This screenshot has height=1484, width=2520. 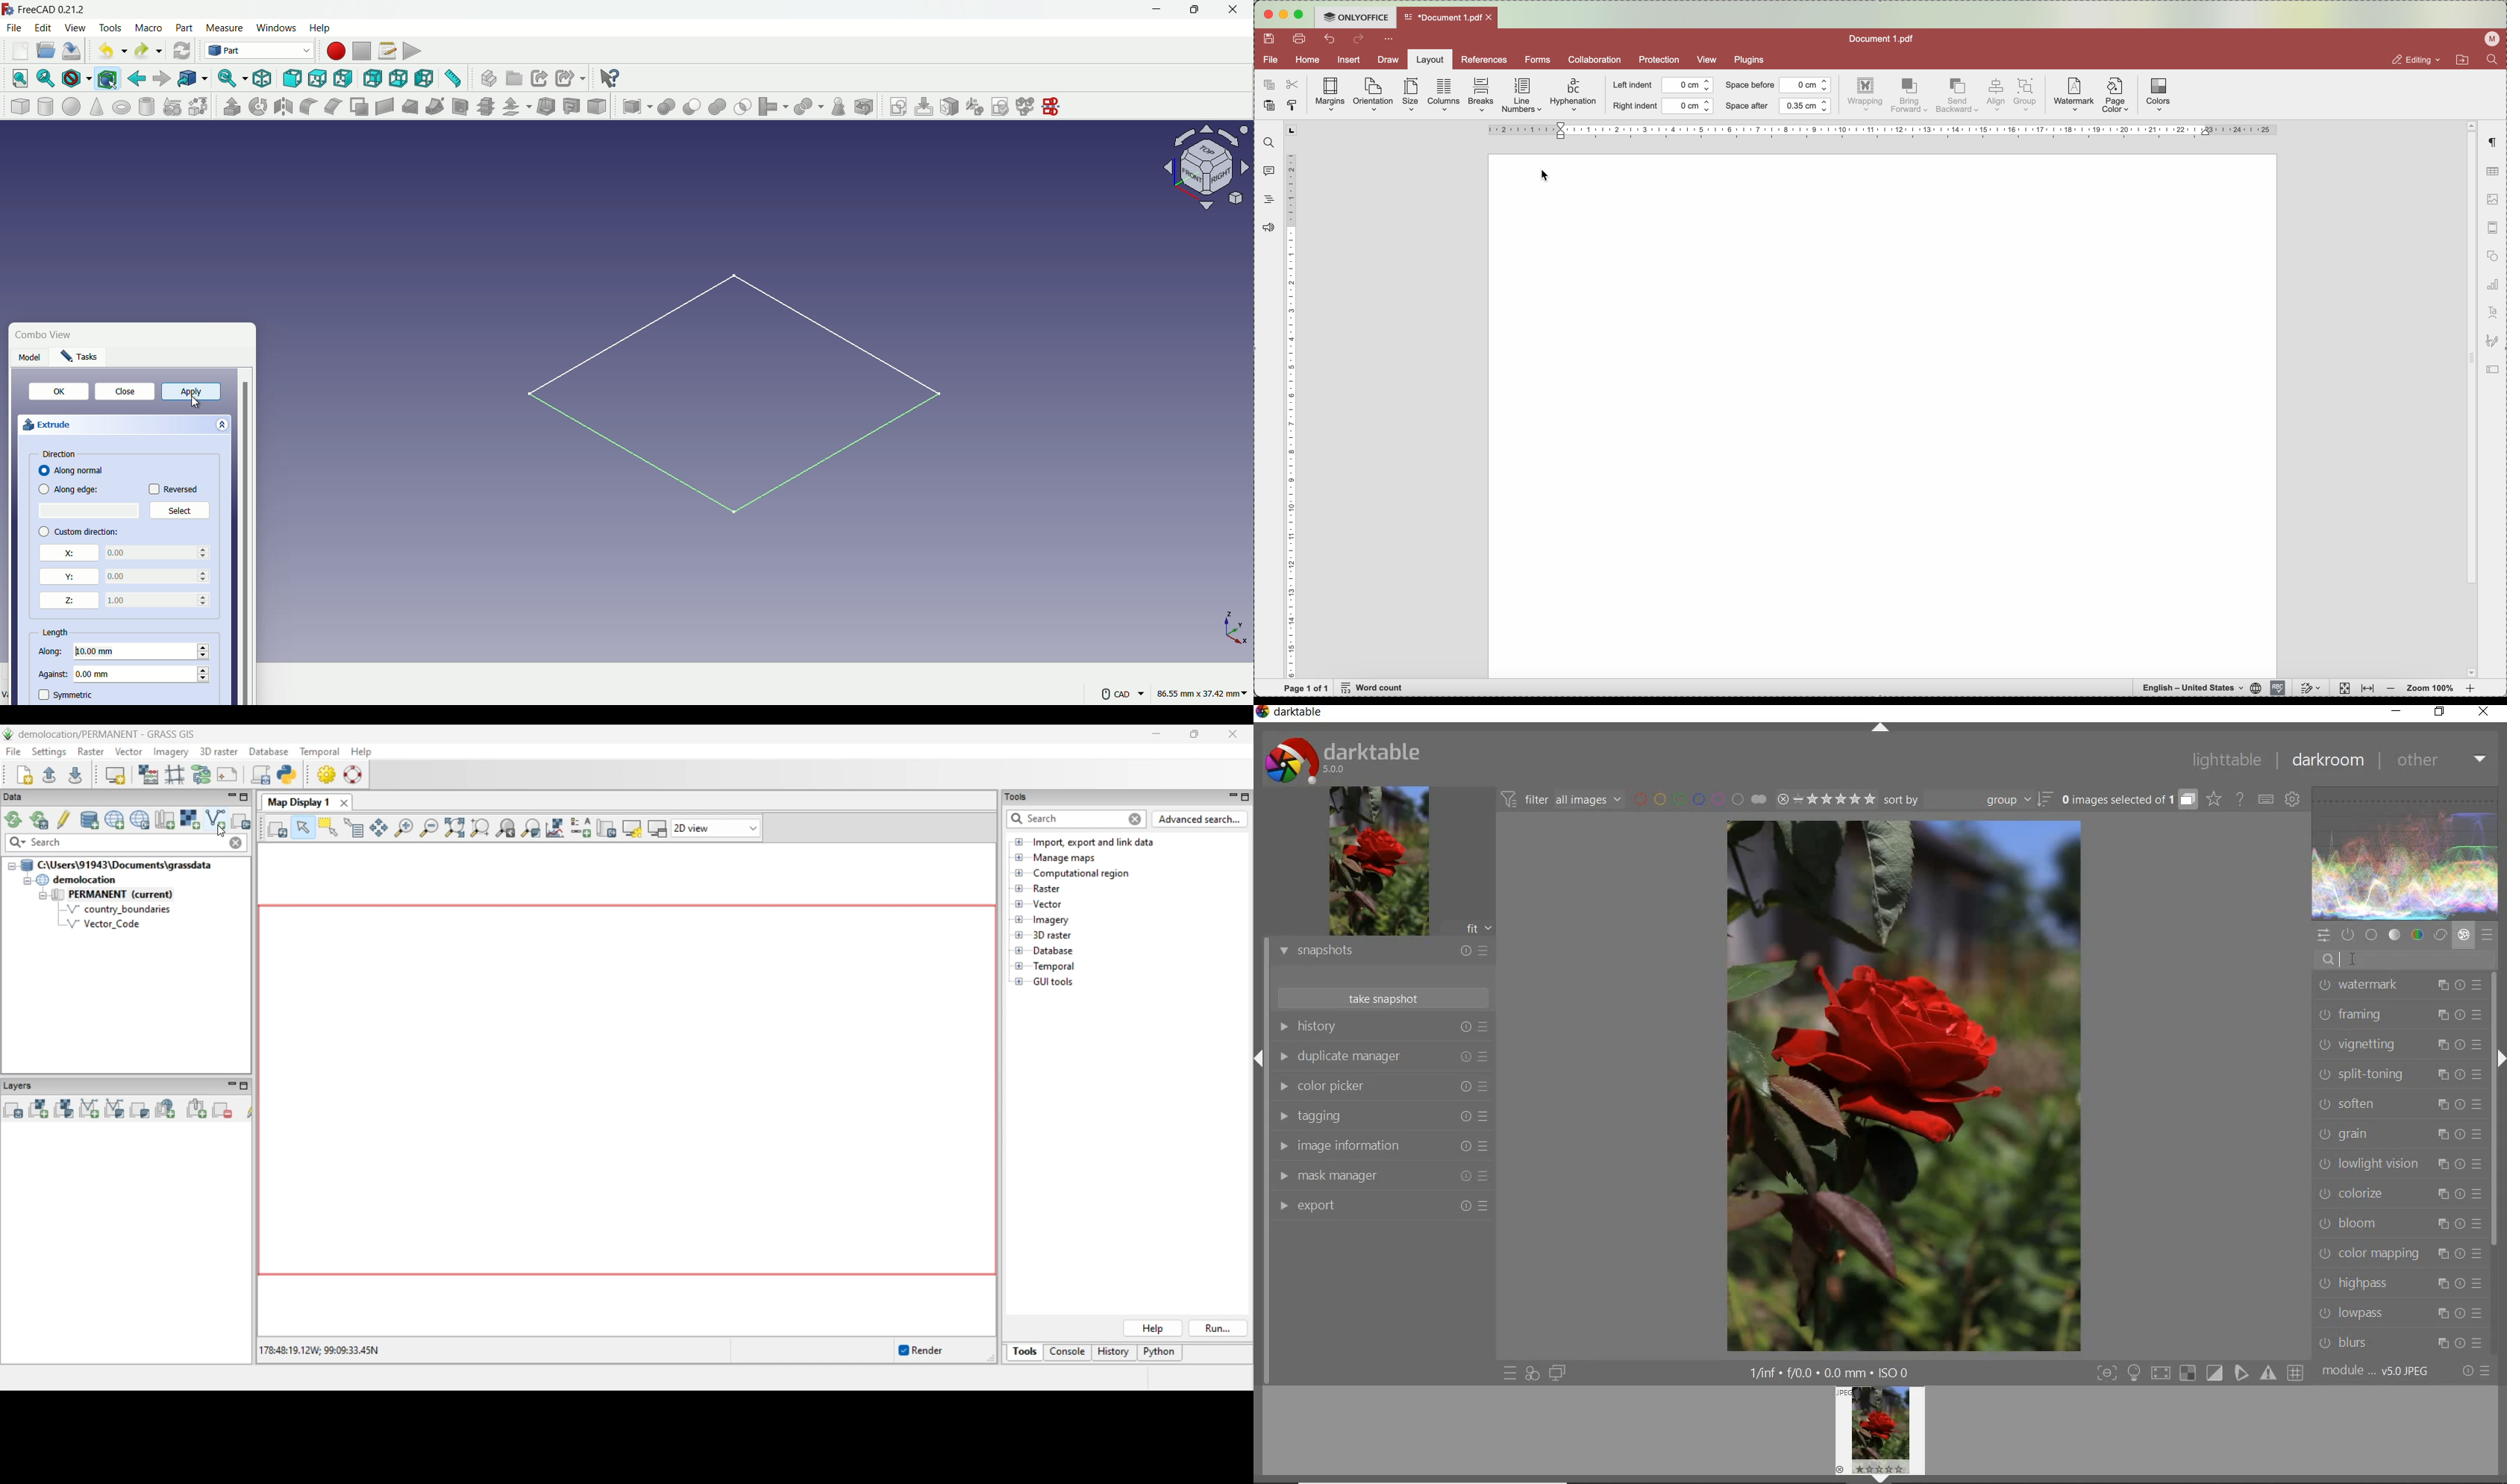 I want to click on CAD, so click(x=1122, y=693).